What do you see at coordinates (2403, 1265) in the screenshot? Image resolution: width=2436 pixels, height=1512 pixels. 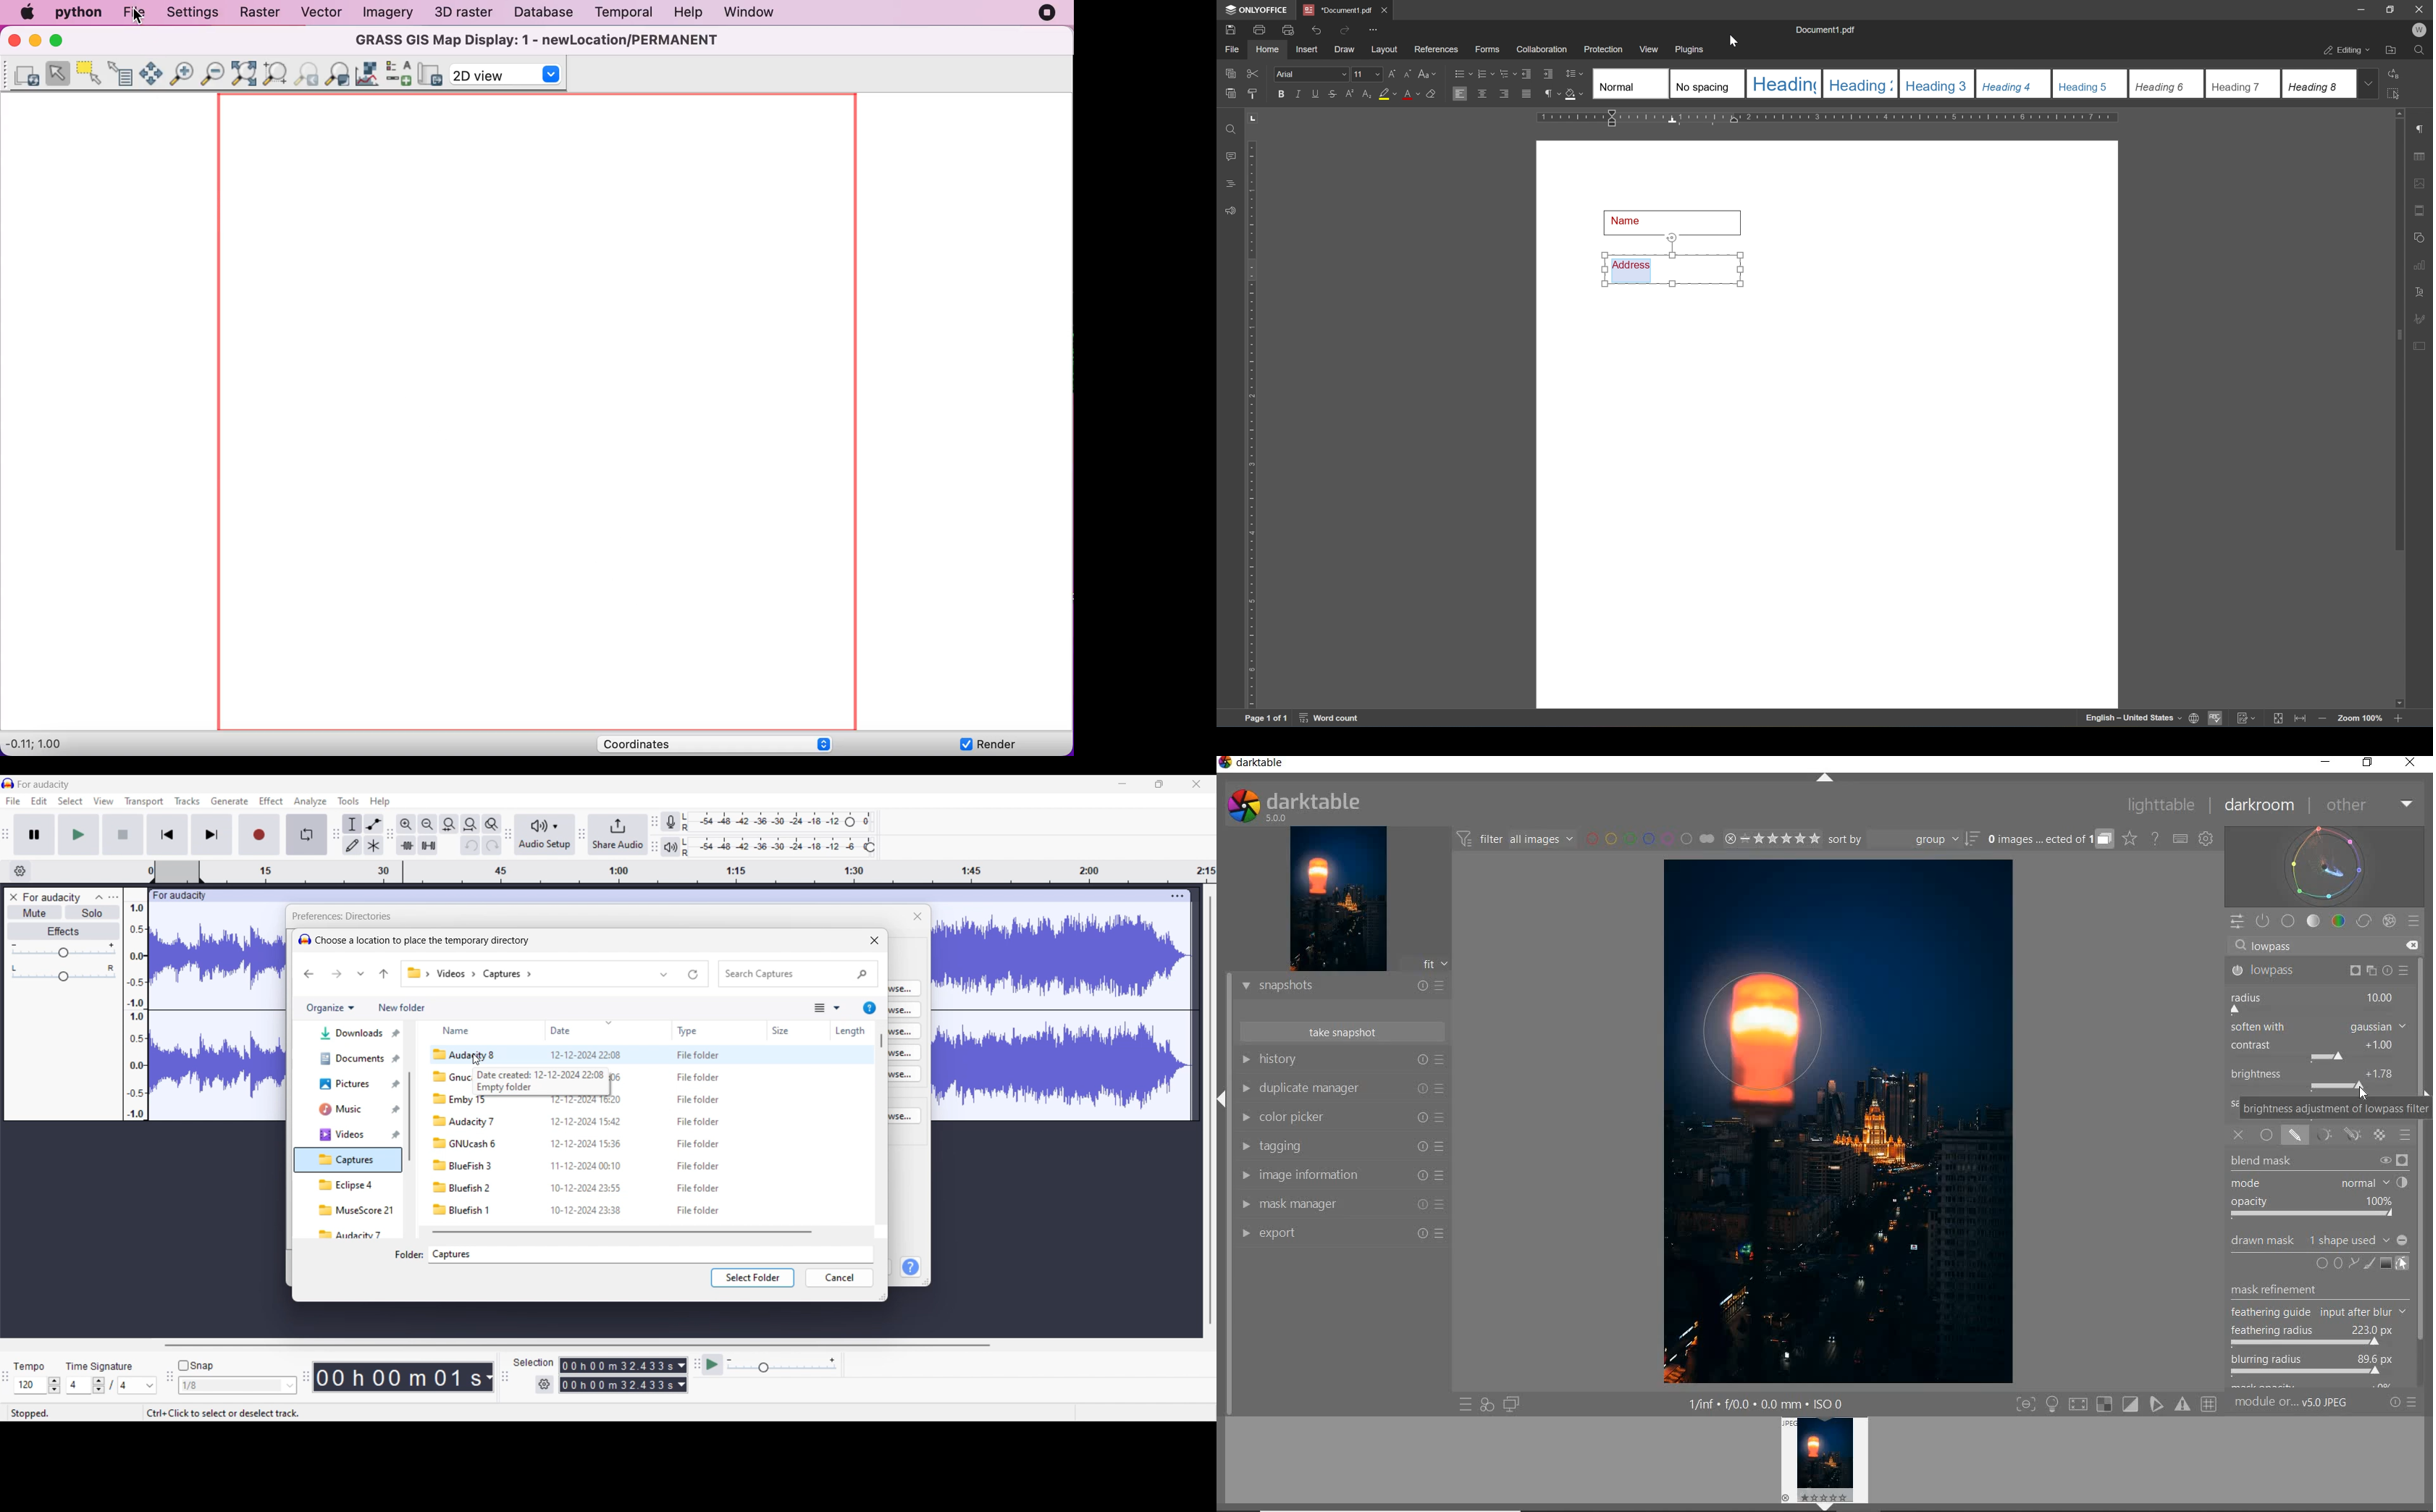 I see `SHOW & EDIT MASK ELEMENTS` at bounding box center [2403, 1265].